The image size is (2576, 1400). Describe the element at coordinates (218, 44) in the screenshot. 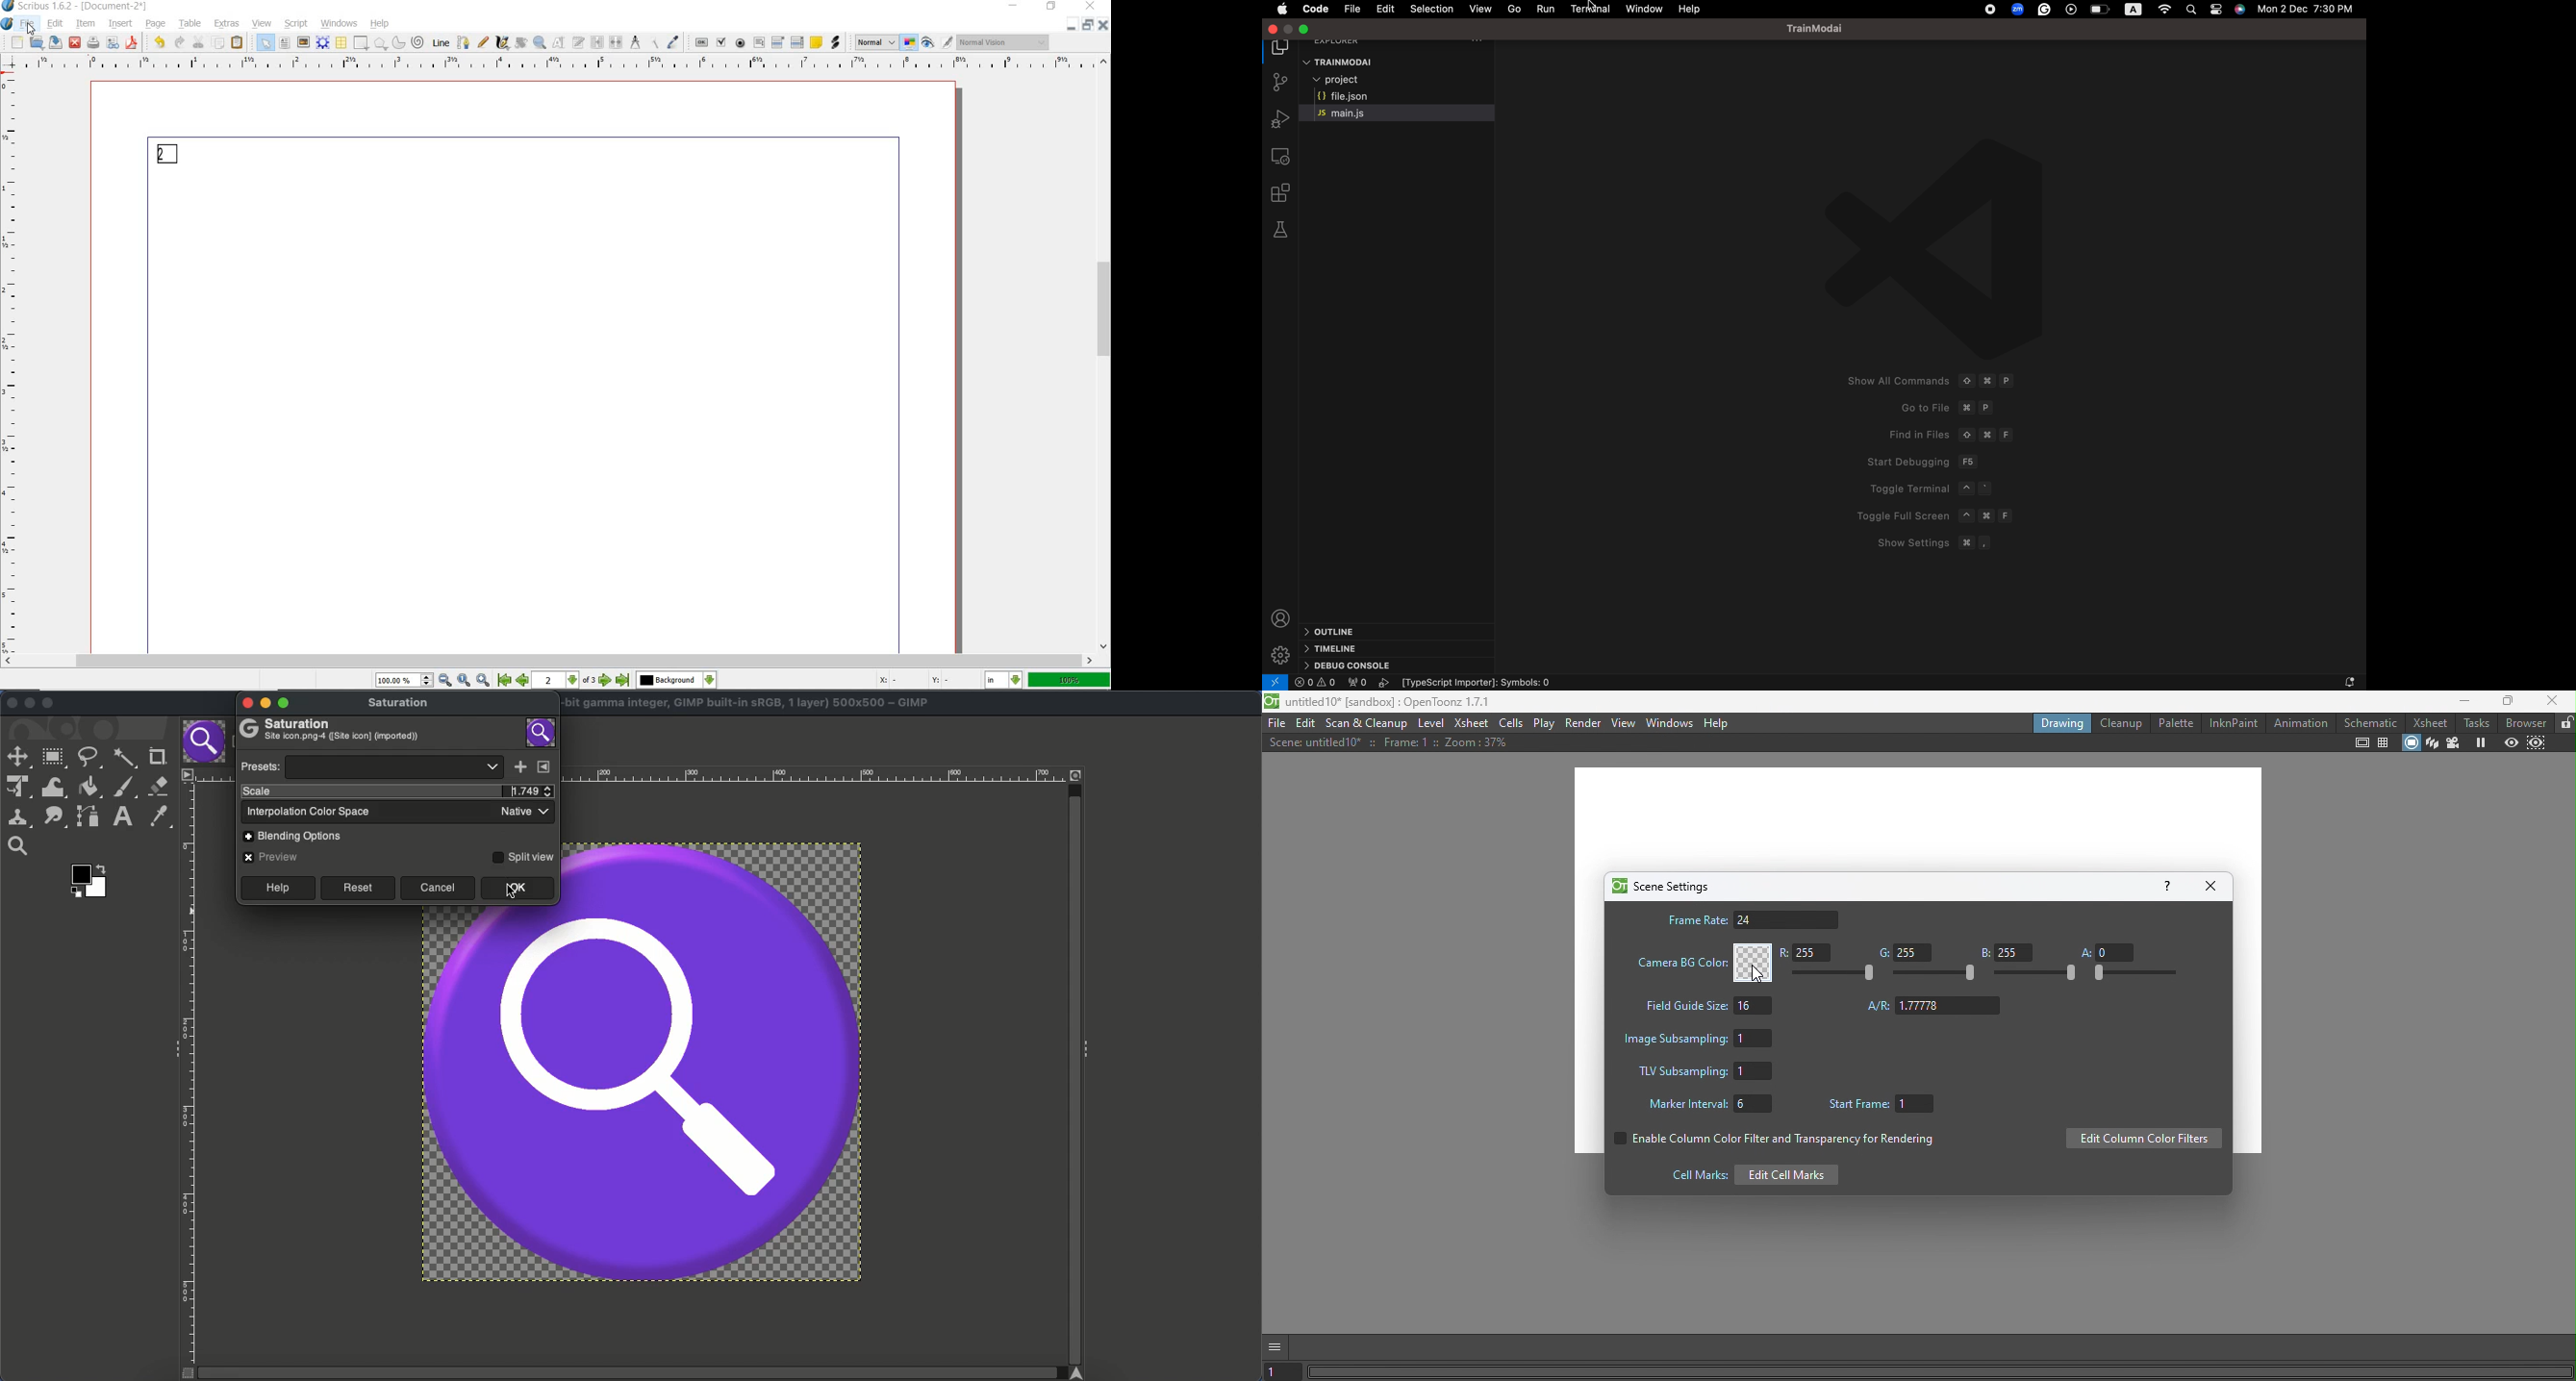

I see `copy` at that location.